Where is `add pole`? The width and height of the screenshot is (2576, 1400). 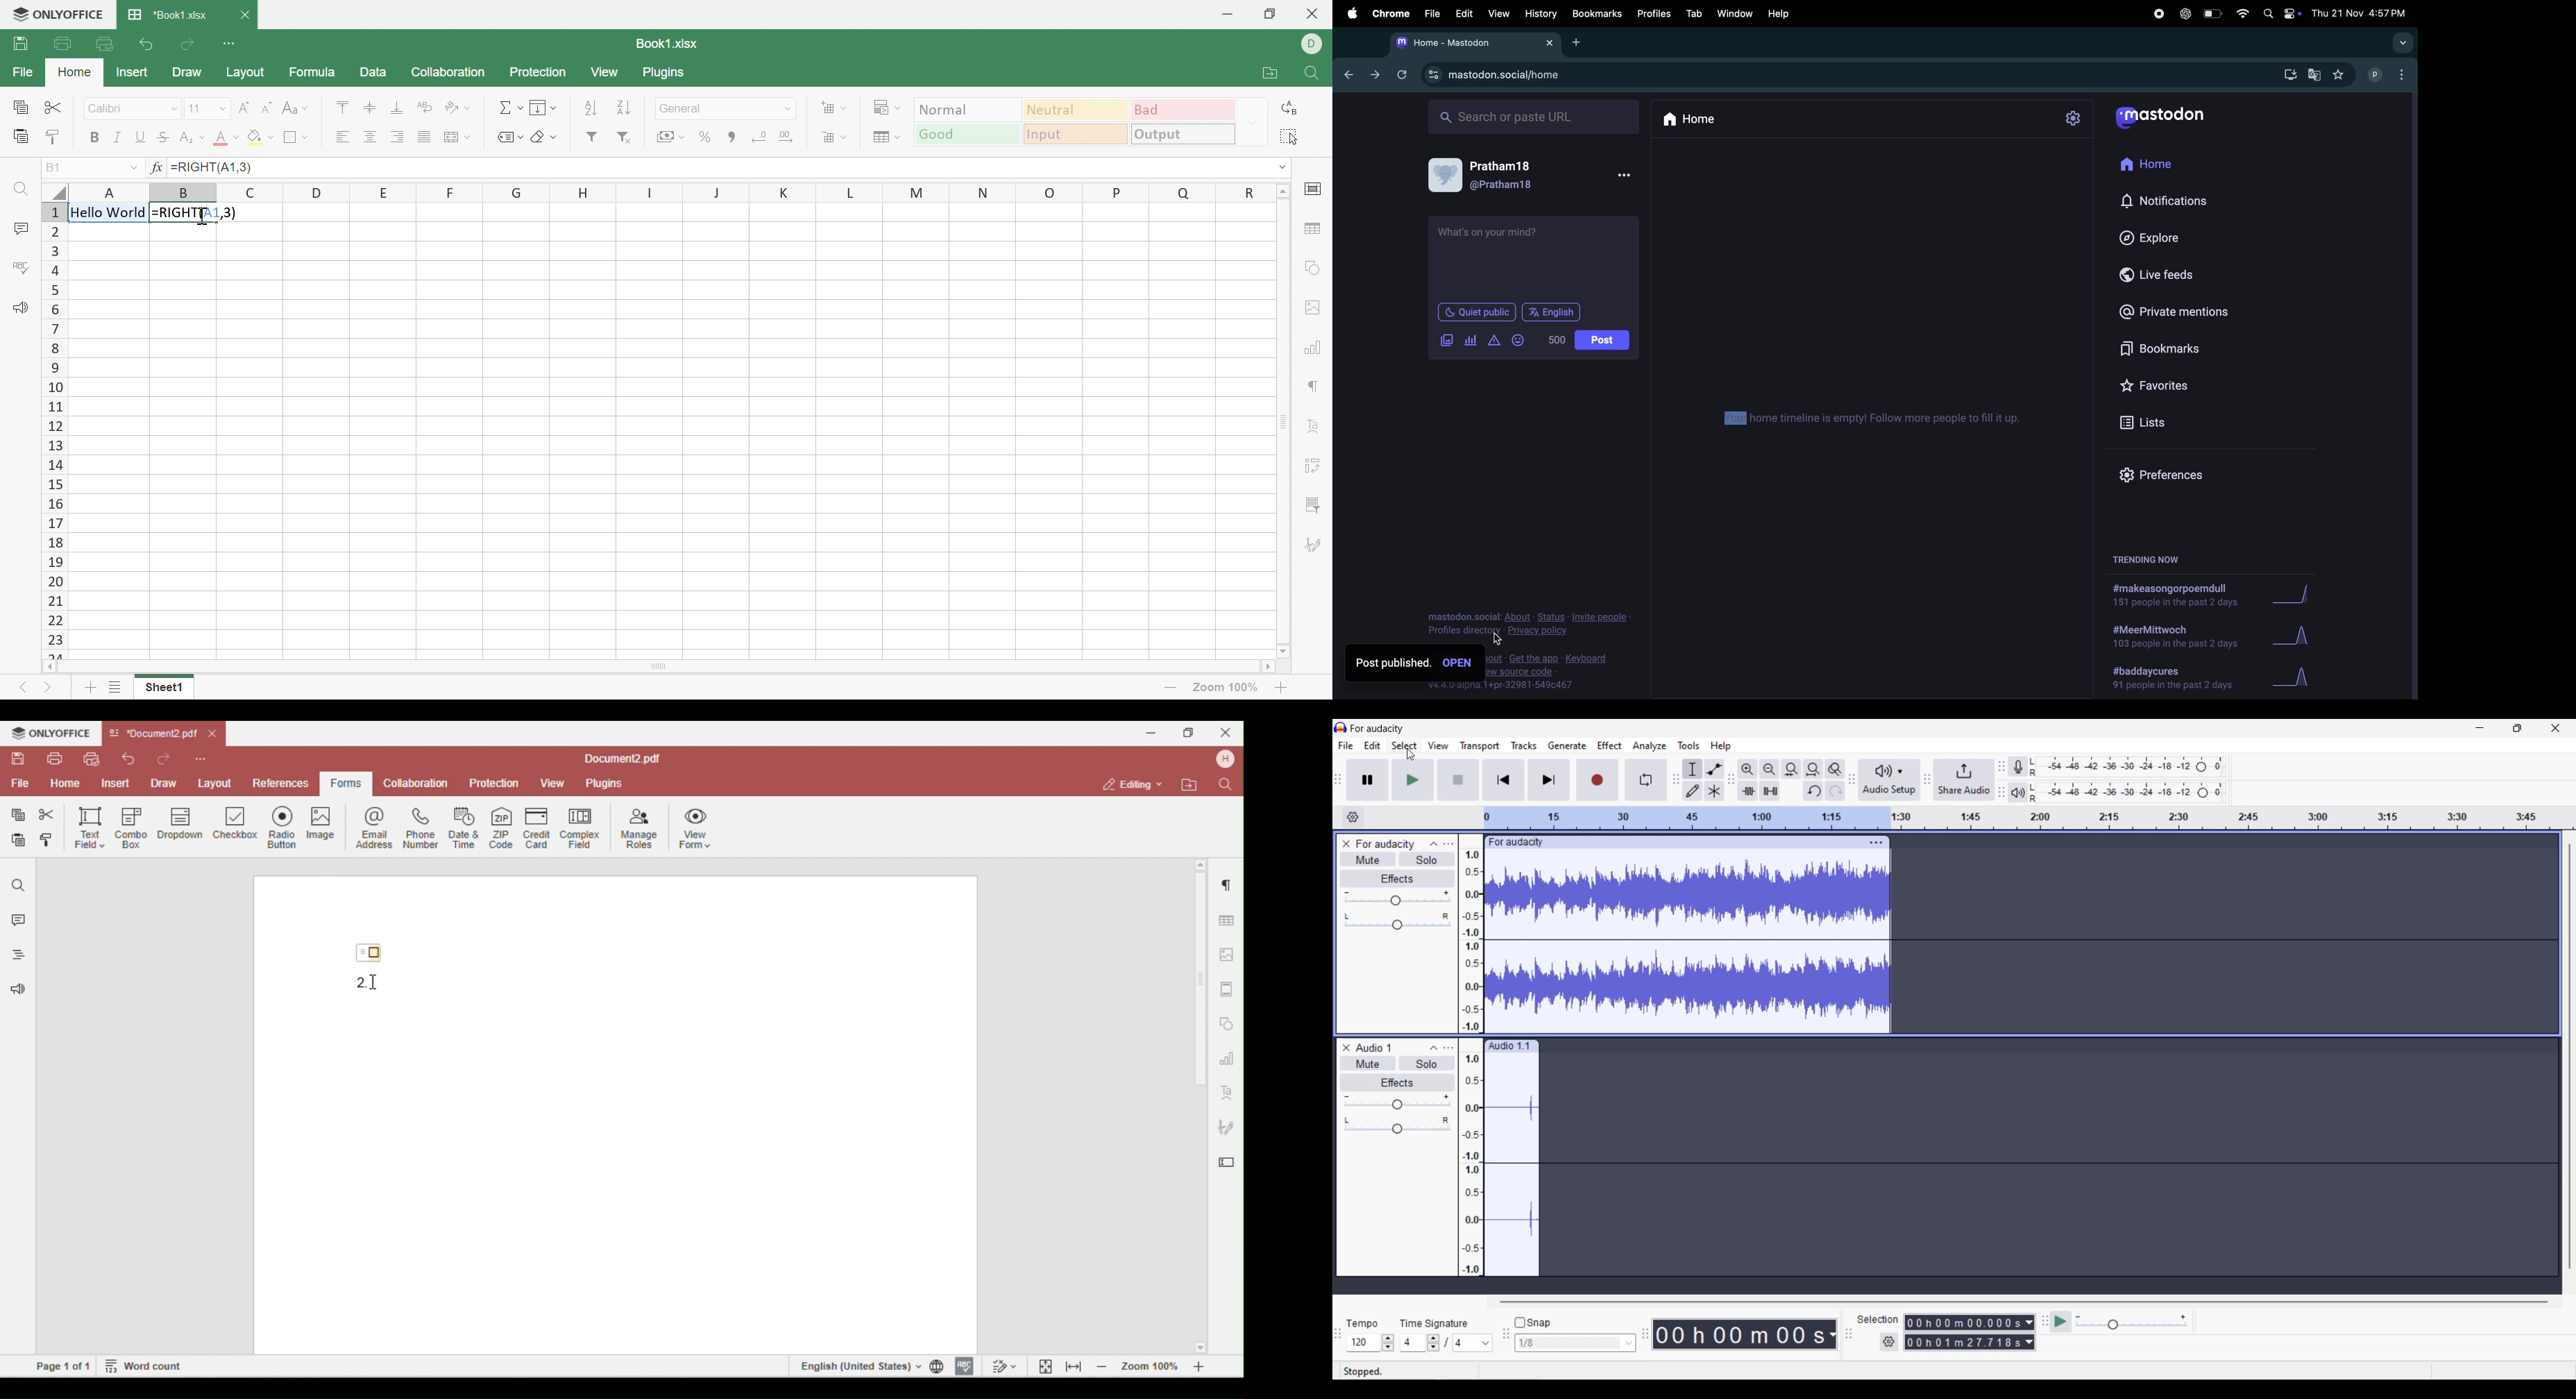
add pole is located at coordinates (1471, 342).